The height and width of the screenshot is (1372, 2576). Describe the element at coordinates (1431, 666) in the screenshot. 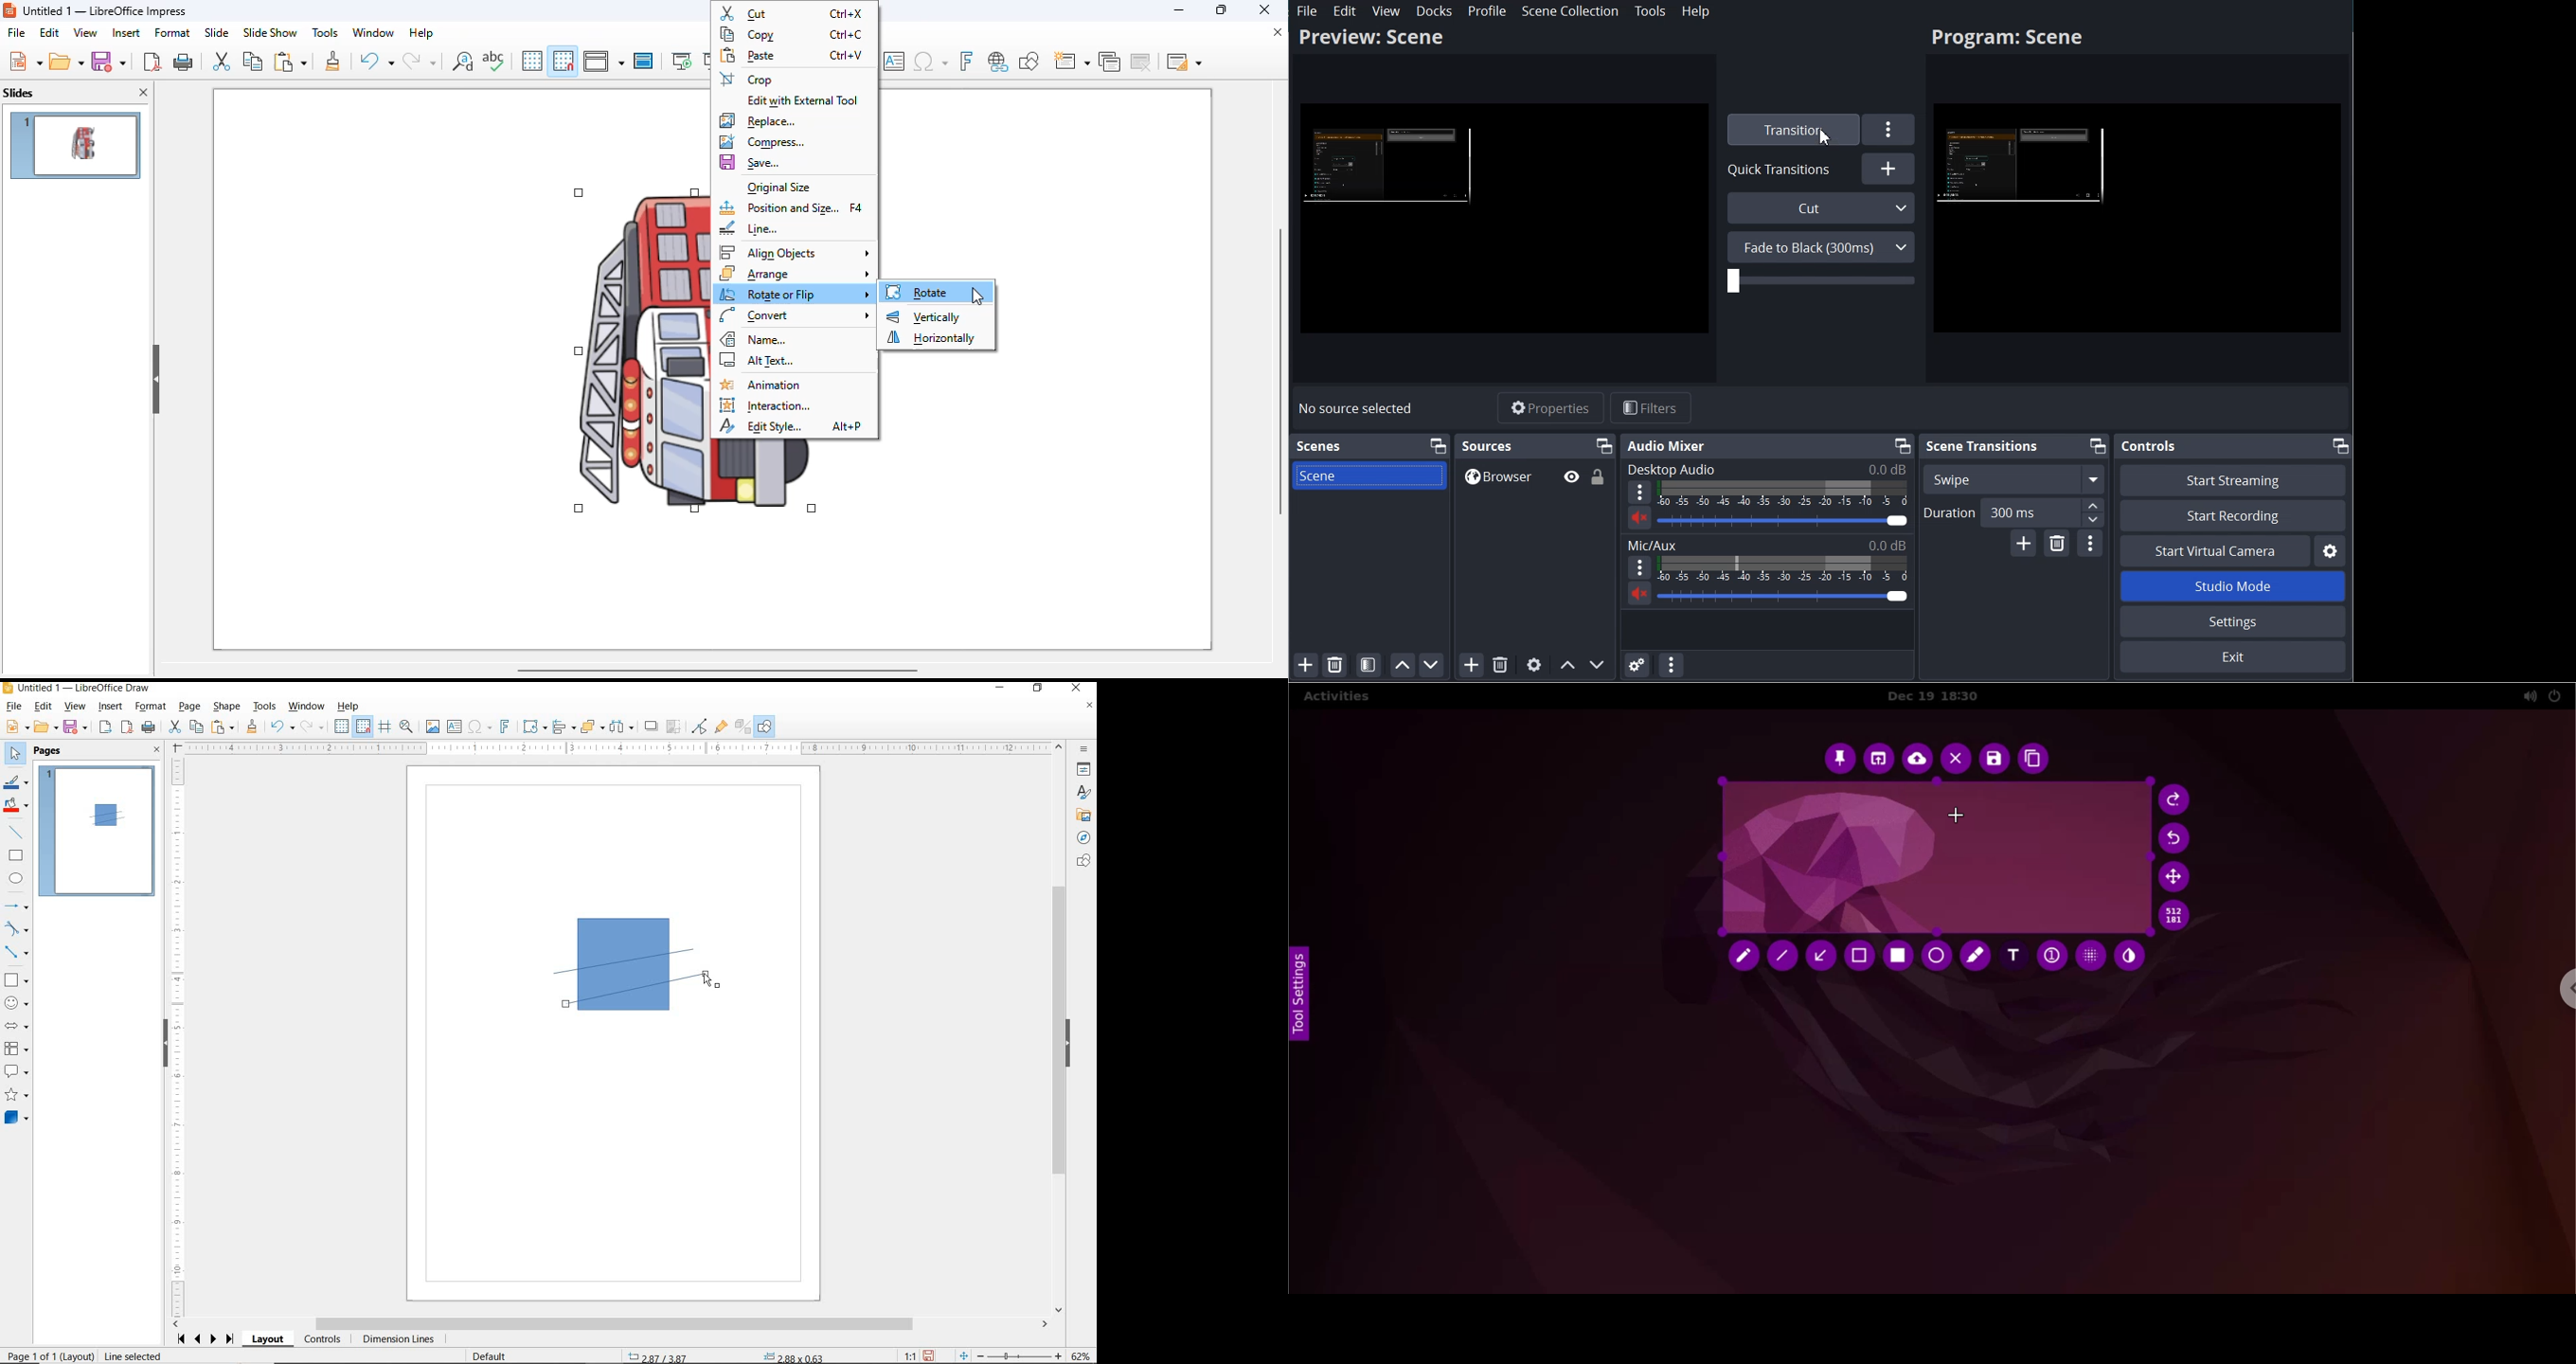

I see `Move Scene down` at that location.